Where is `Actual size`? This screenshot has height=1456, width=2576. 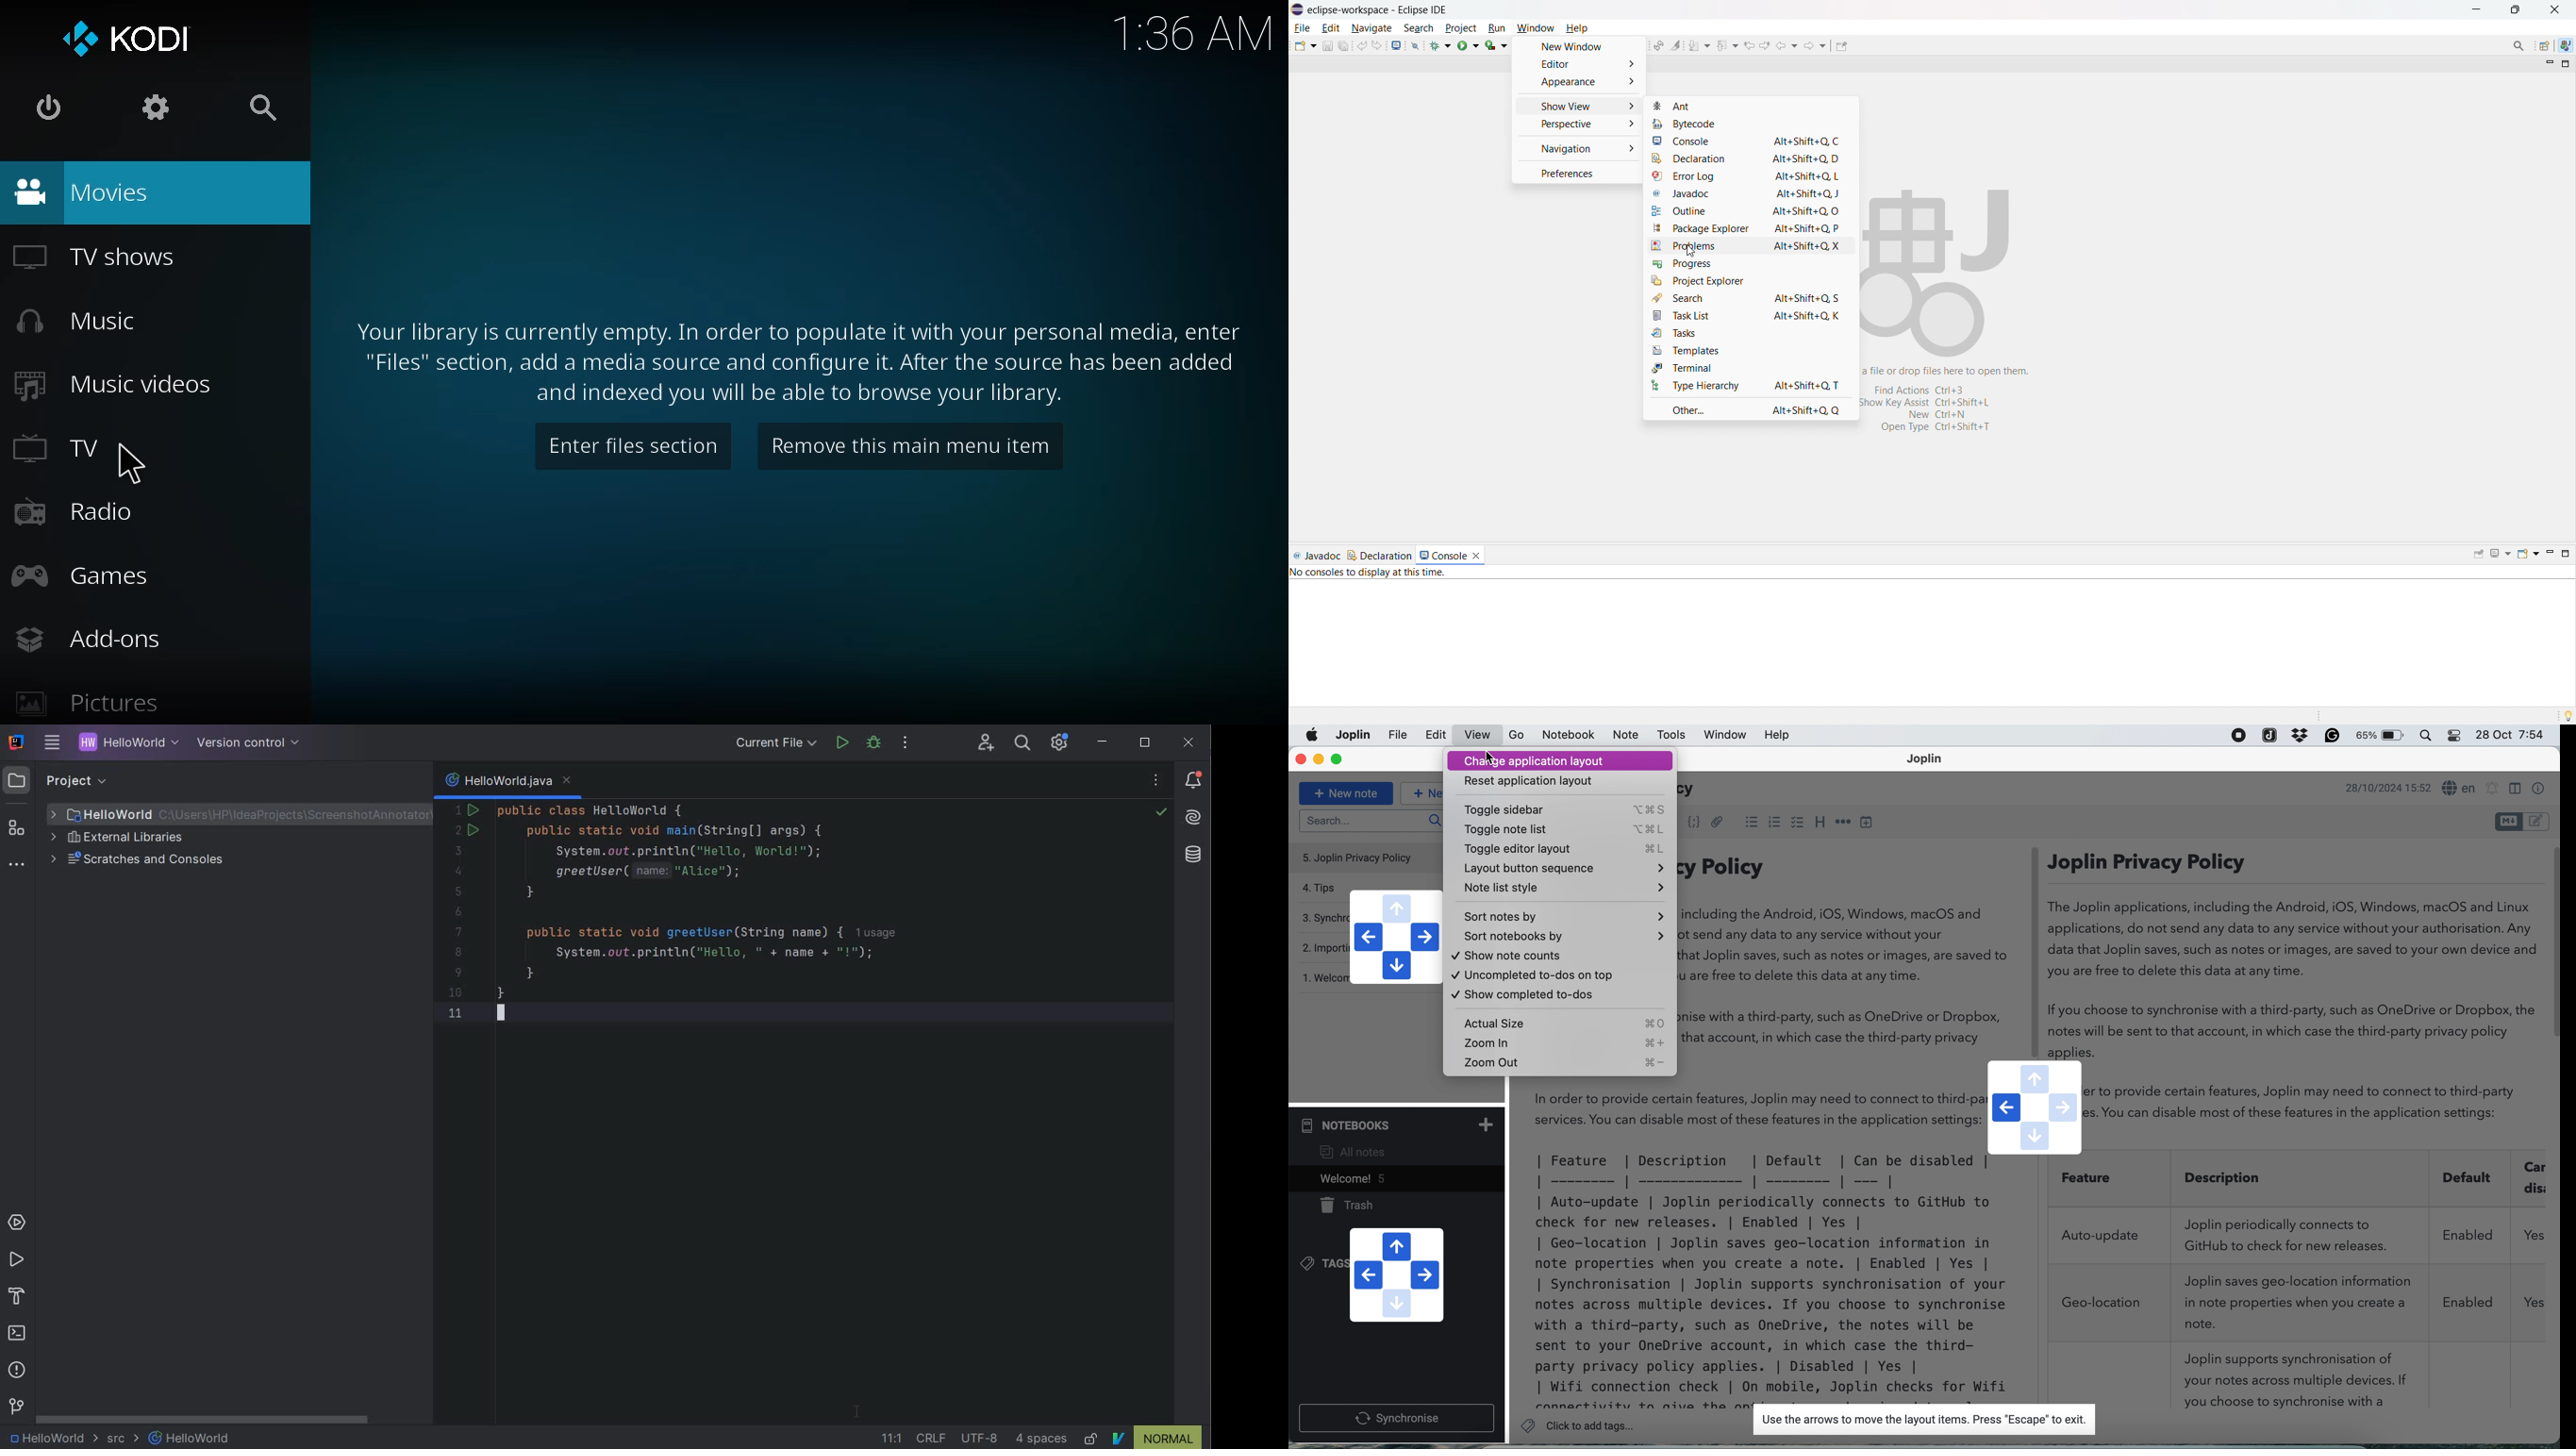 Actual size is located at coordinates (1559, 1023).